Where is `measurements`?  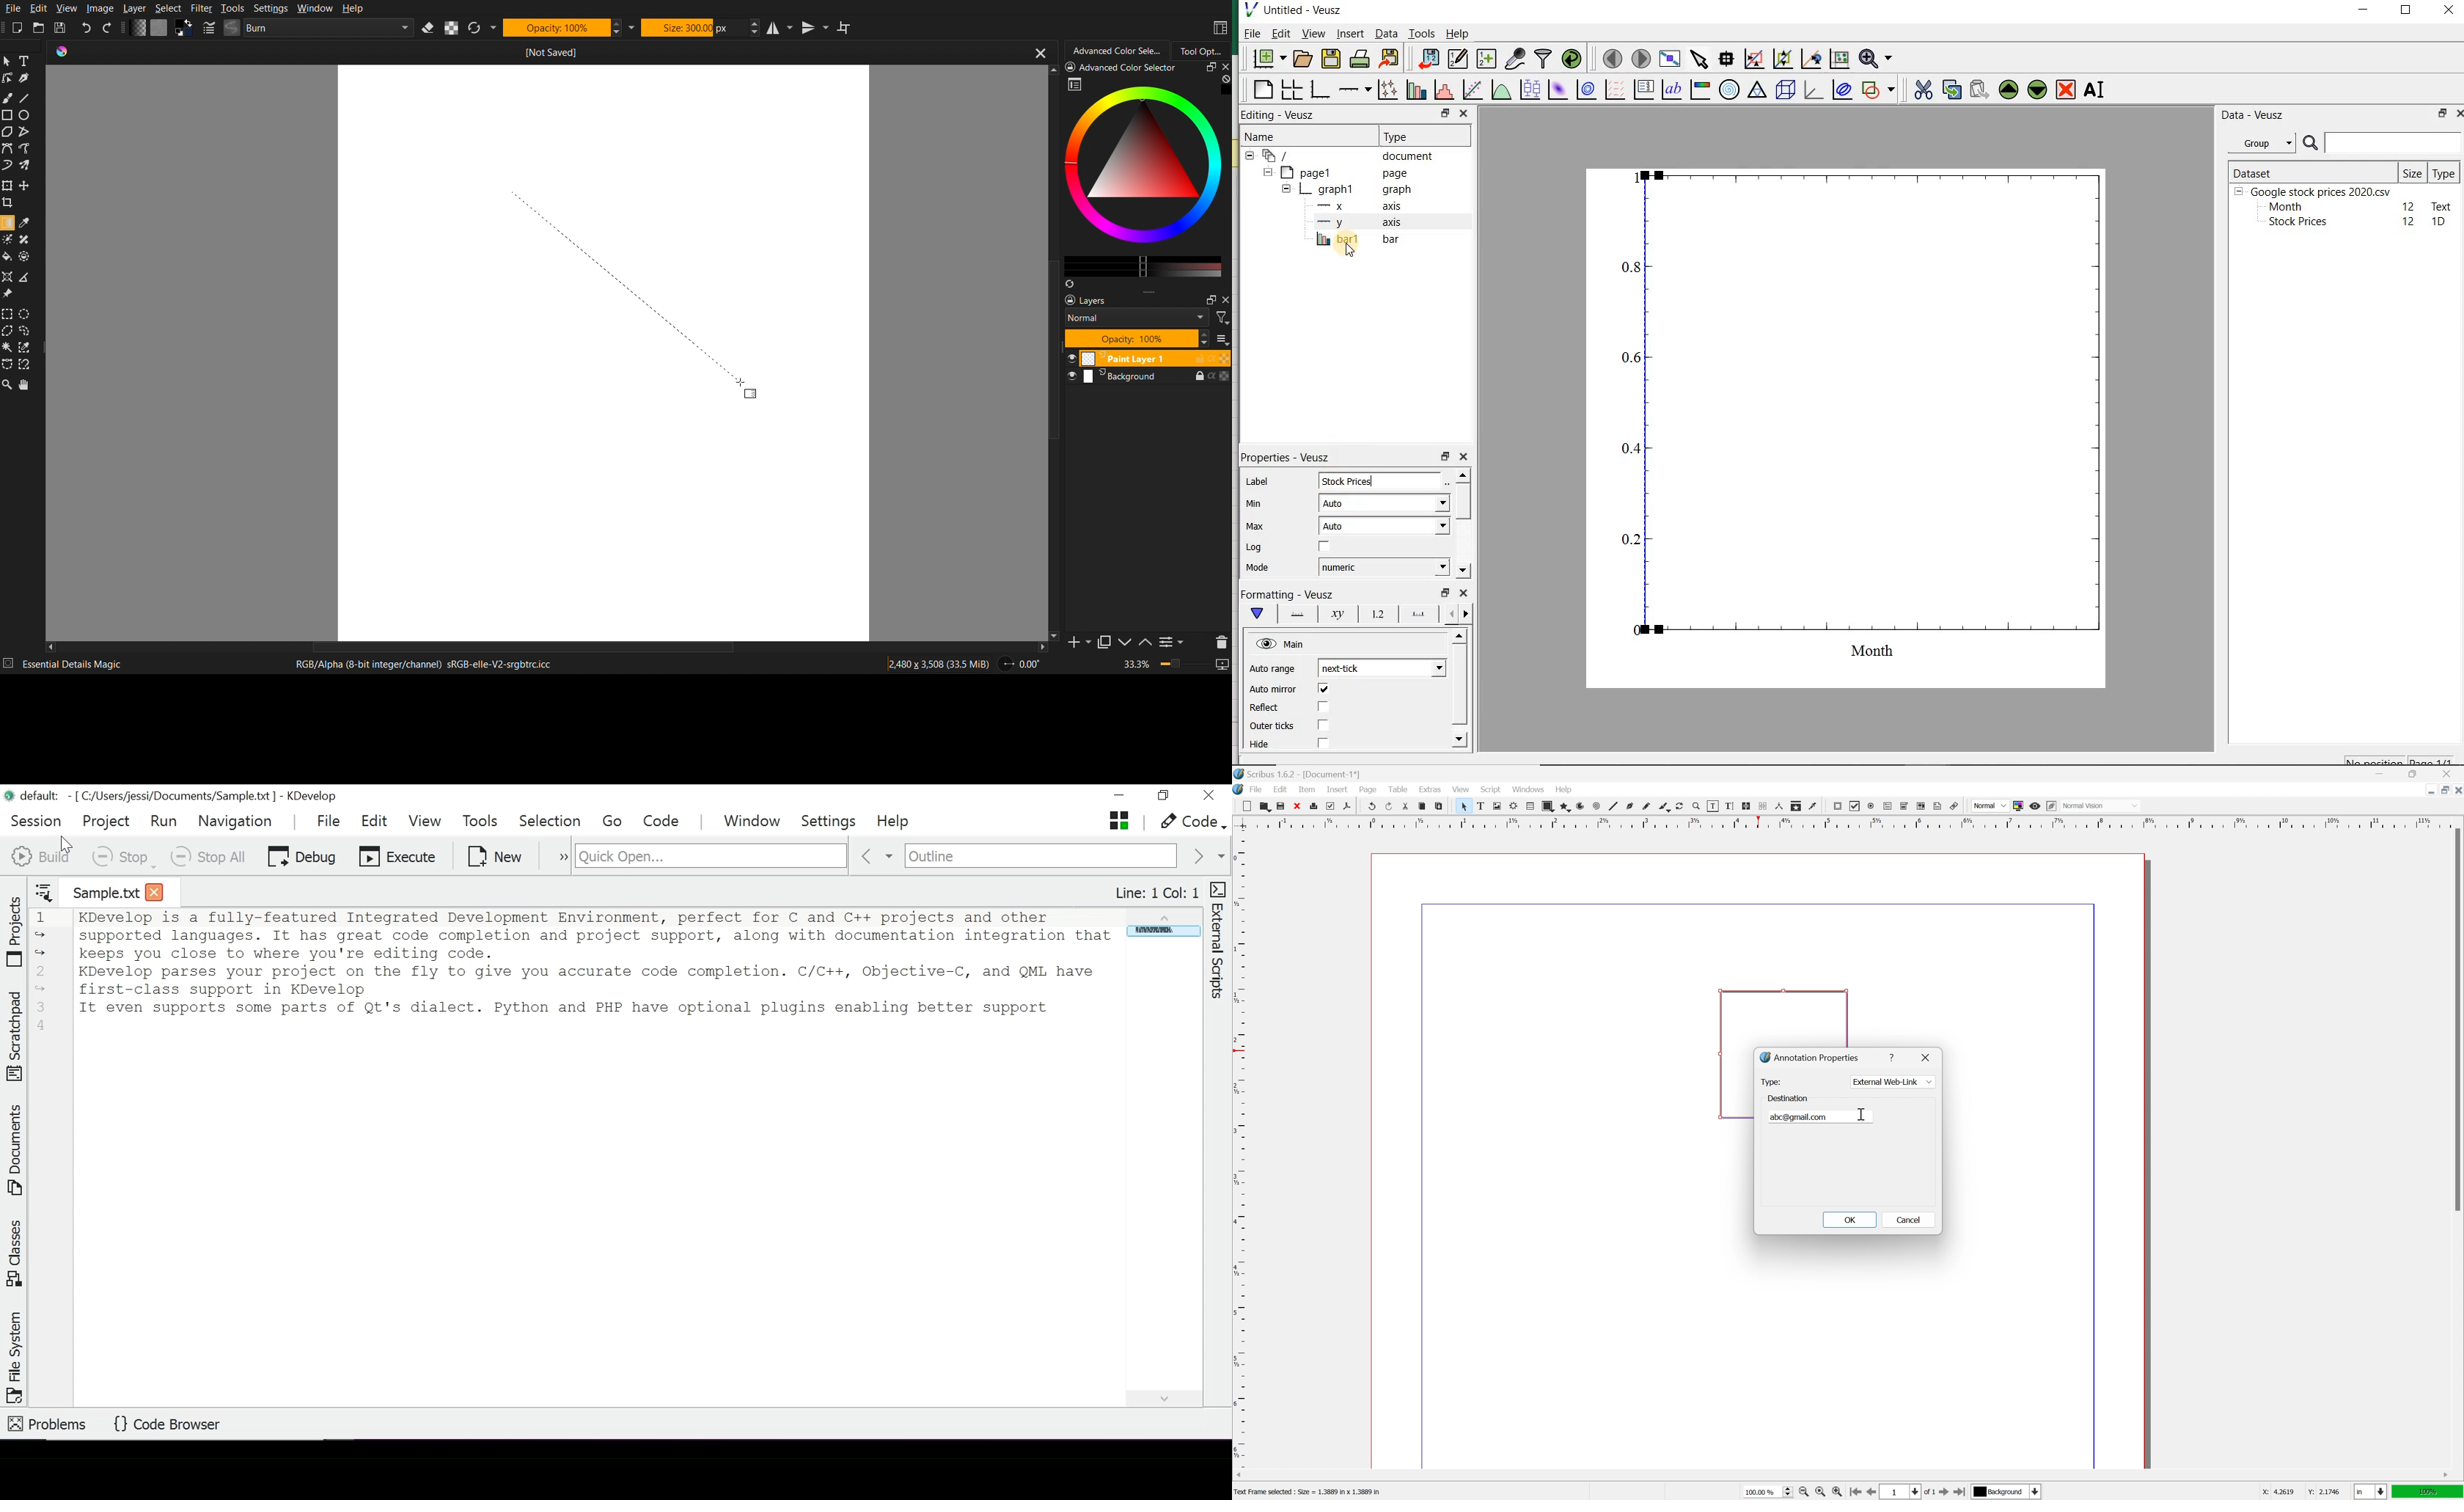 measurements is located at coordinates (1779, 806).